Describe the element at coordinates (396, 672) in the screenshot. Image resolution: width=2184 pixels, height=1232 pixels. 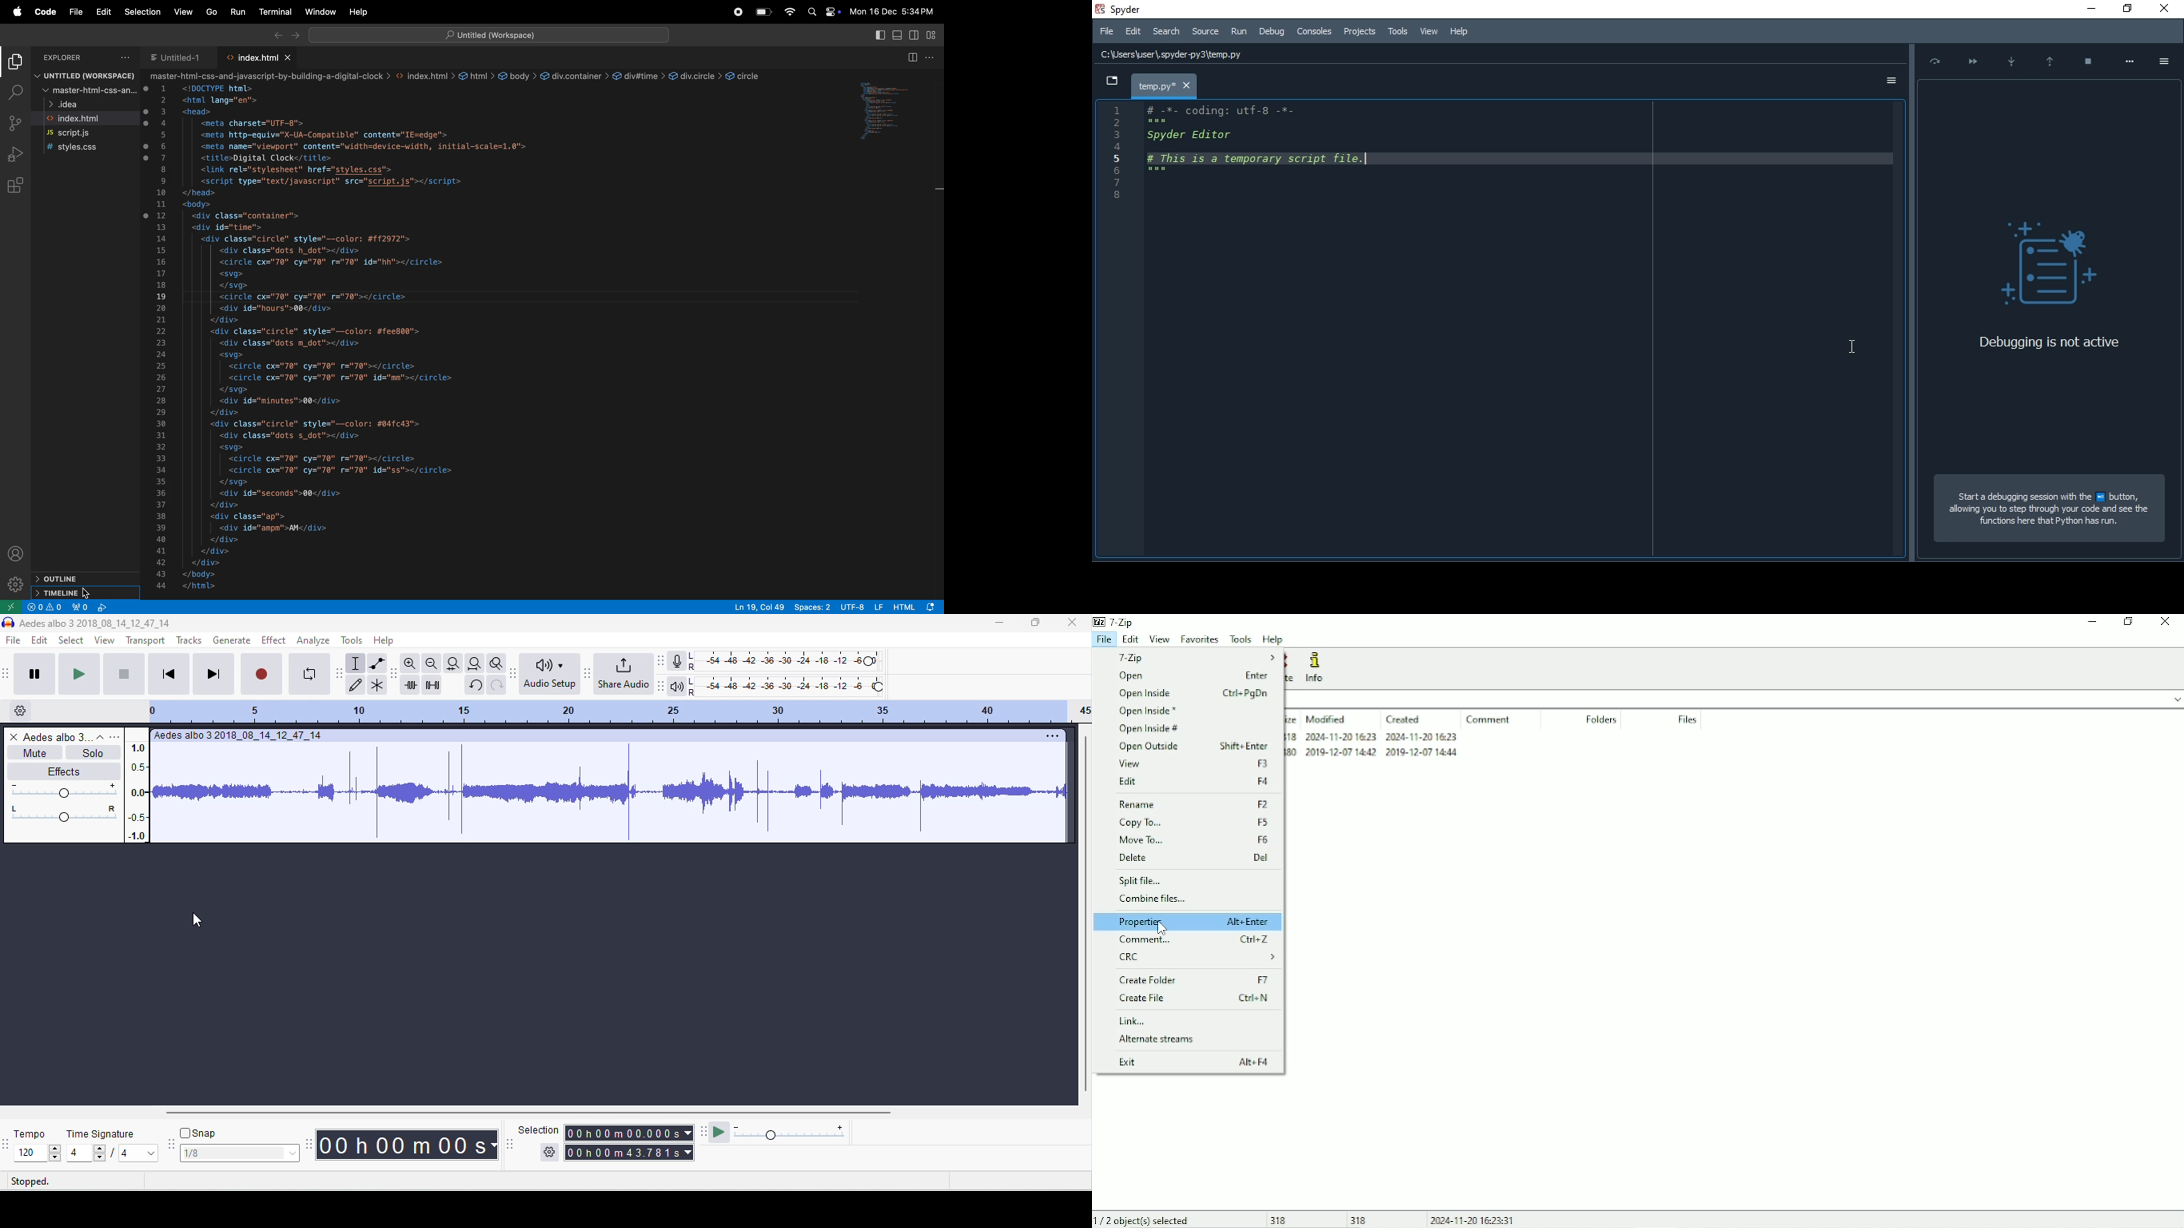
I see `audacity edit toolbar` at that location.